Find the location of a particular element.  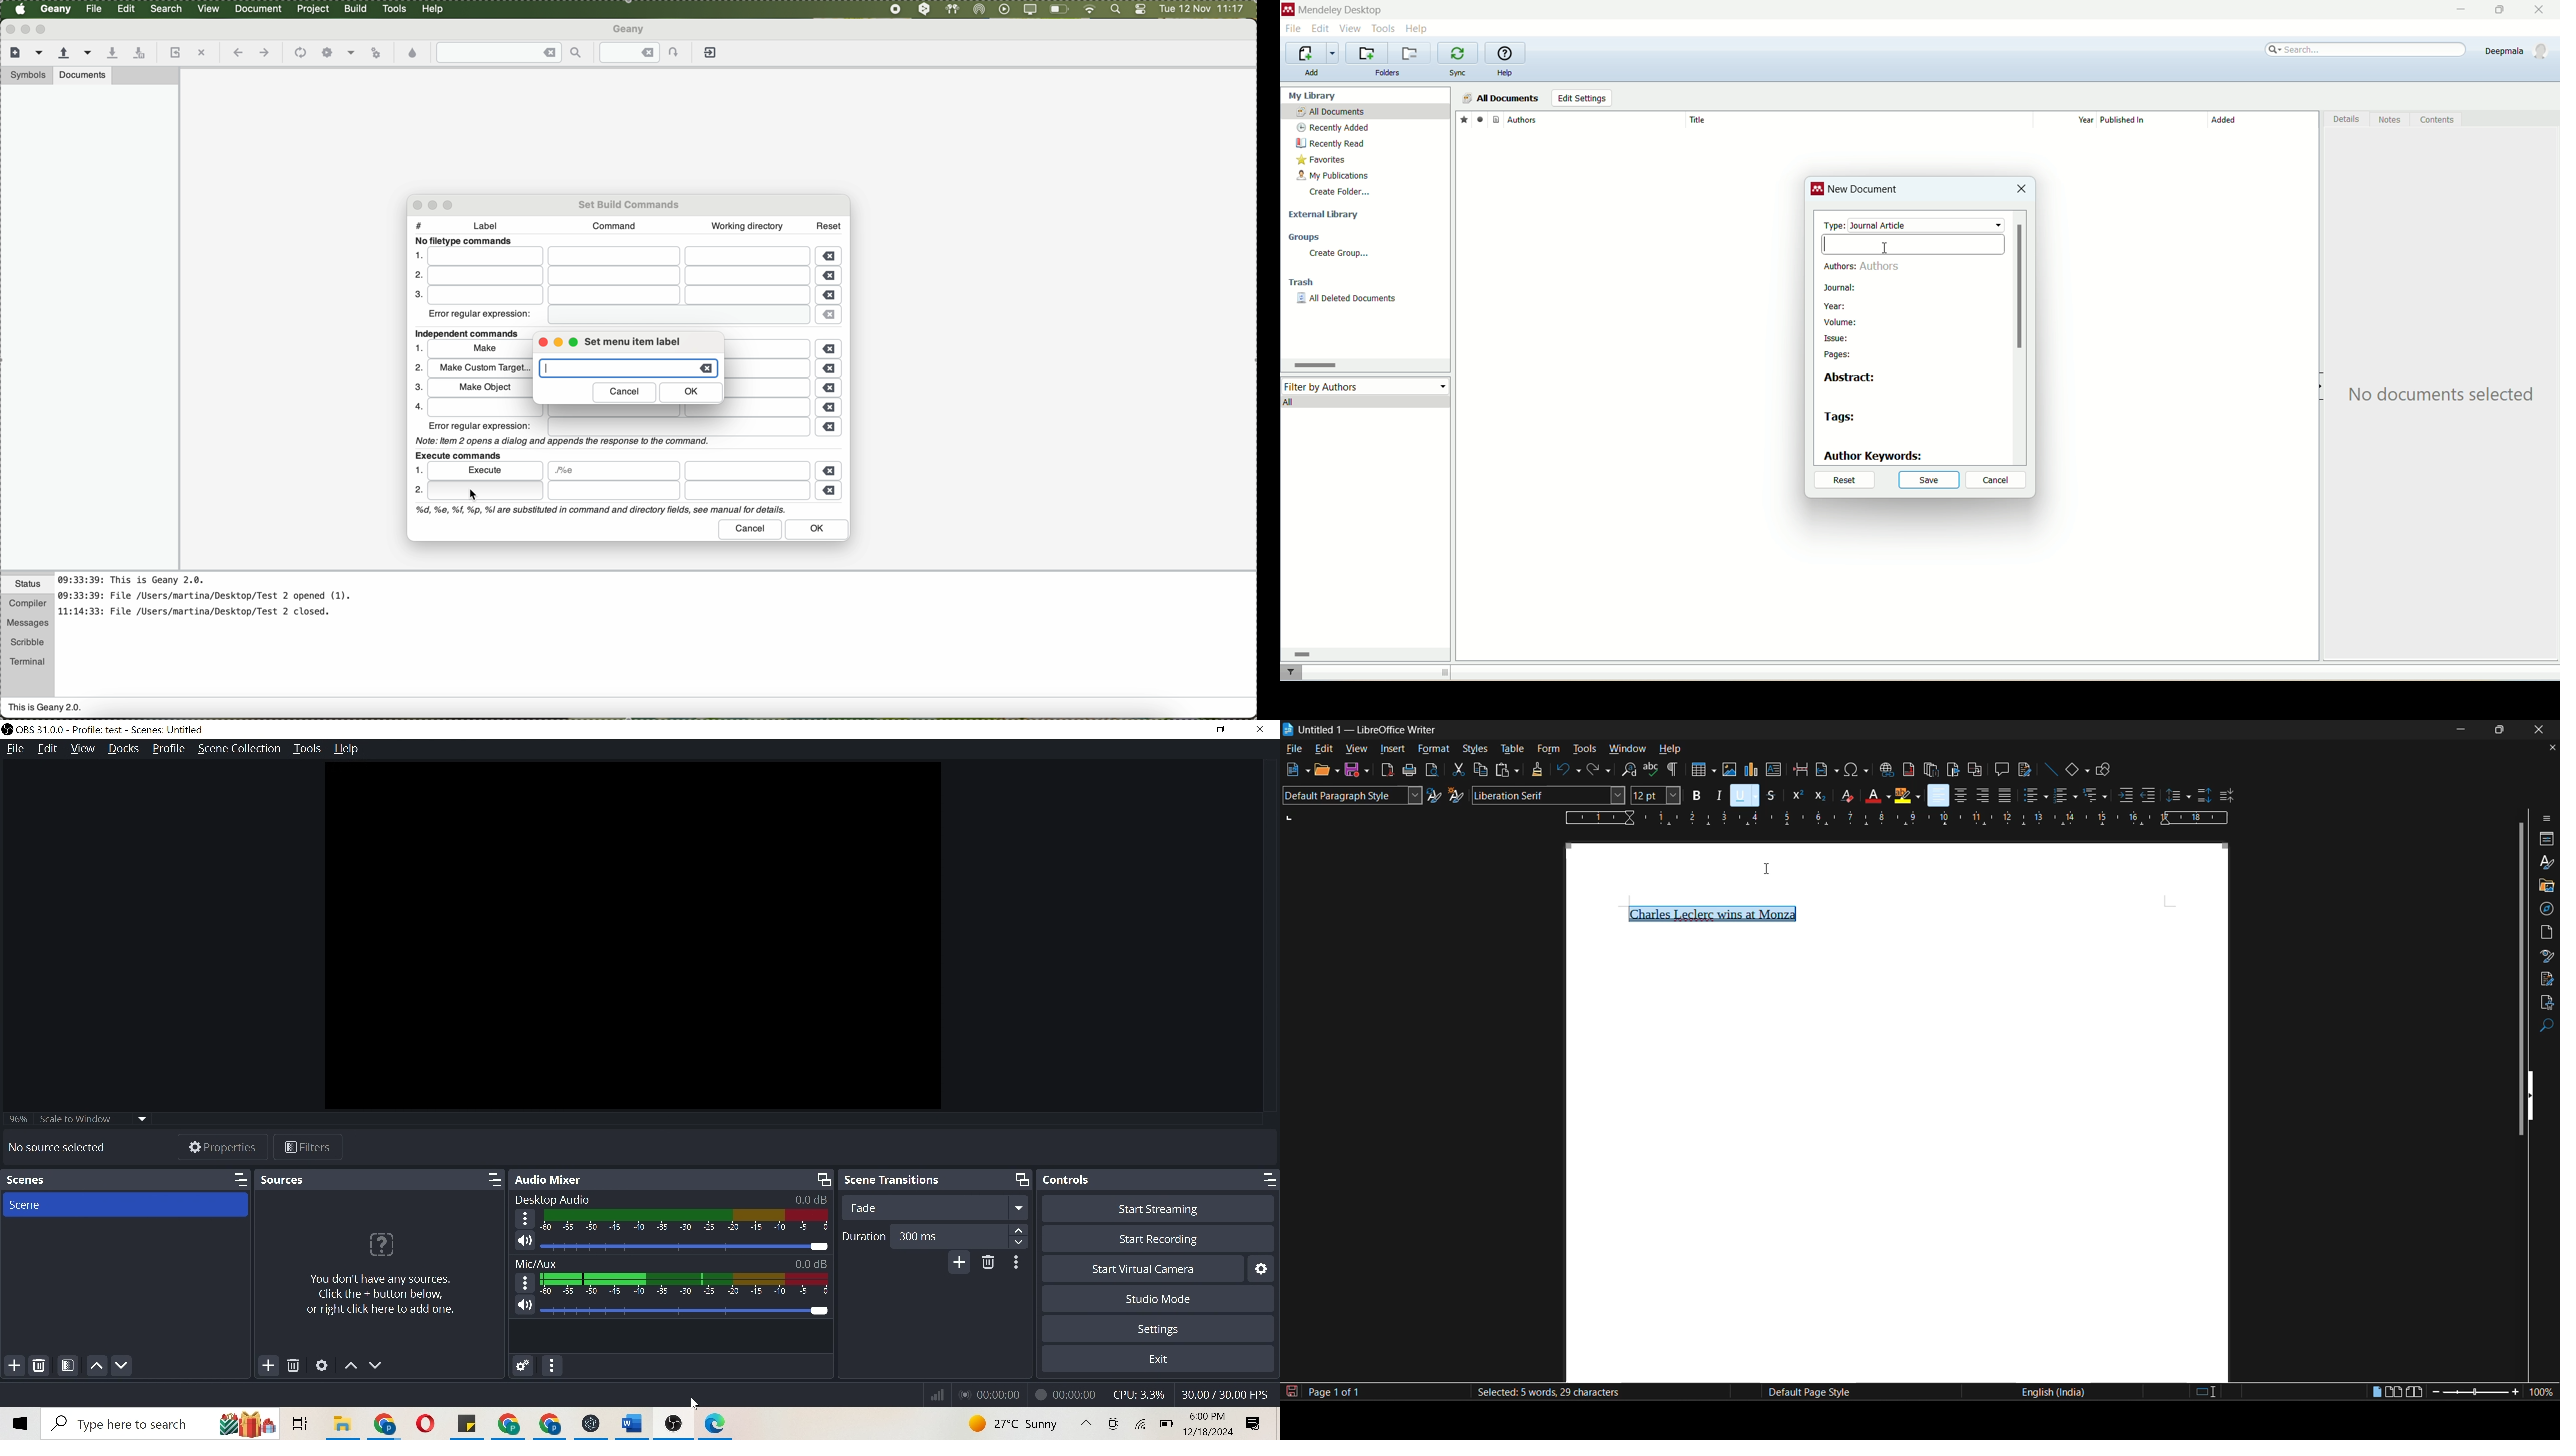

create a new folder is located at coordinates (1367, 53).